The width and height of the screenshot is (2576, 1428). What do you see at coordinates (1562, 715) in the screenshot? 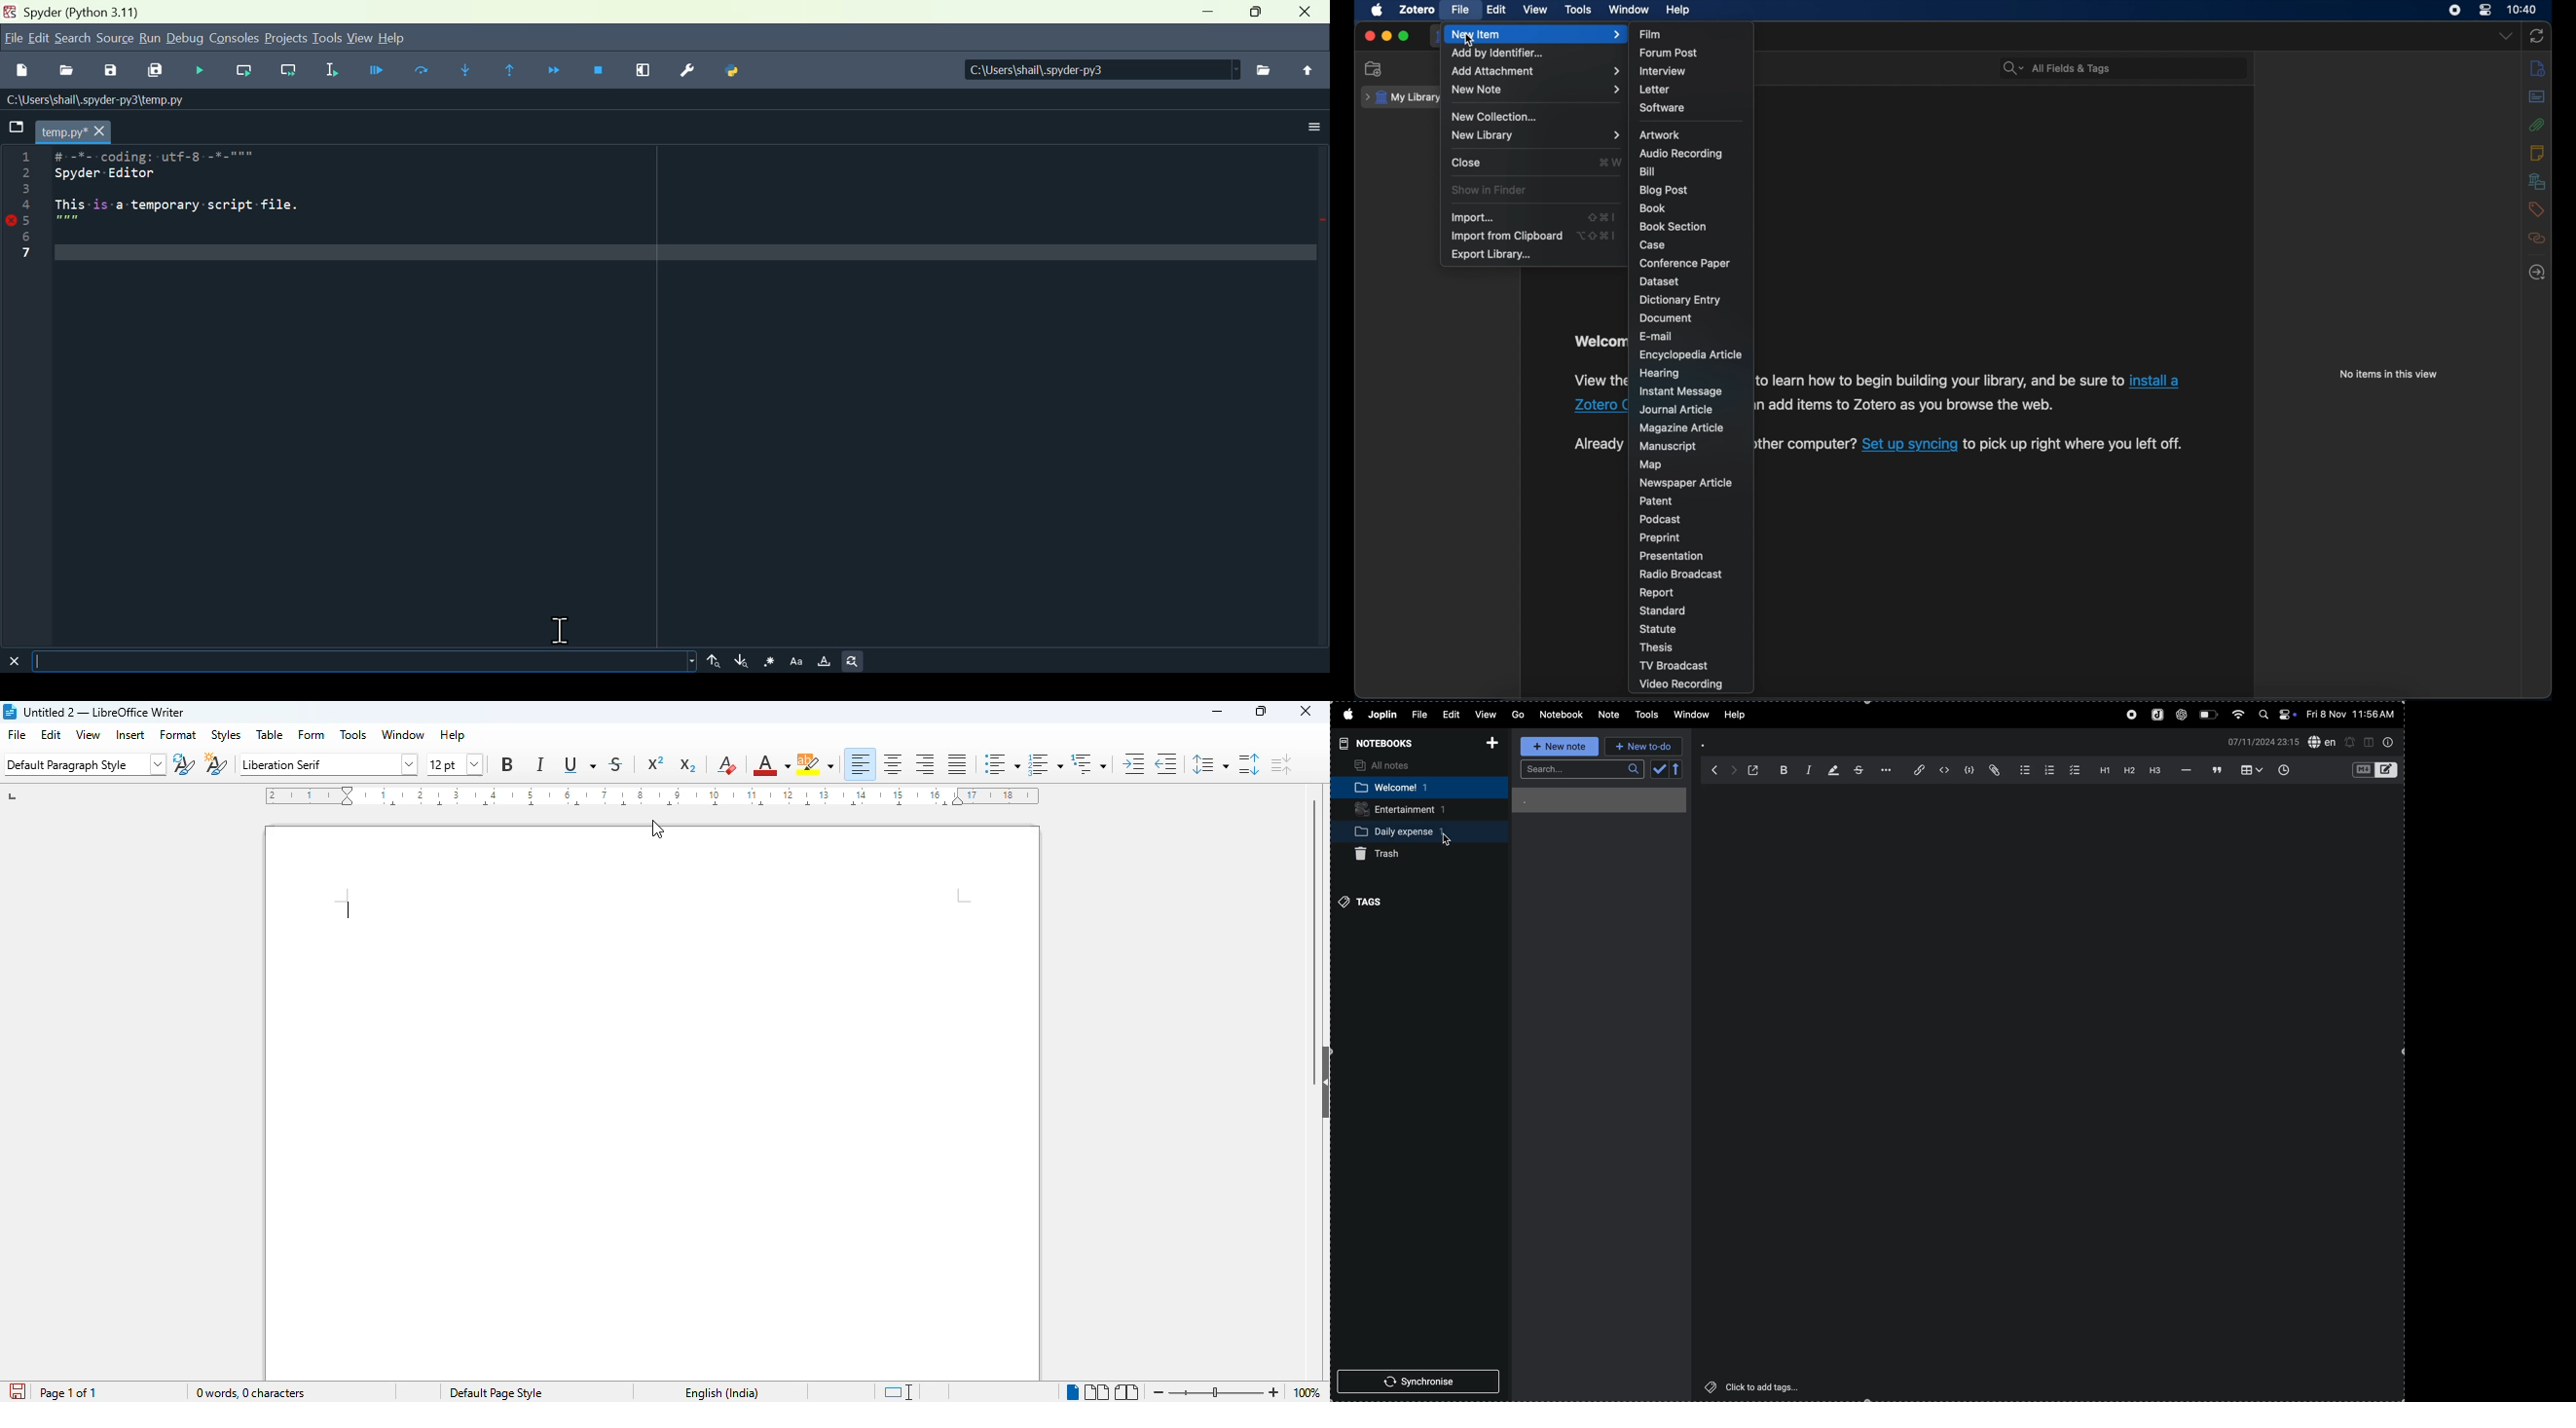
I see `notebook` at bounding box center [1562, 715].